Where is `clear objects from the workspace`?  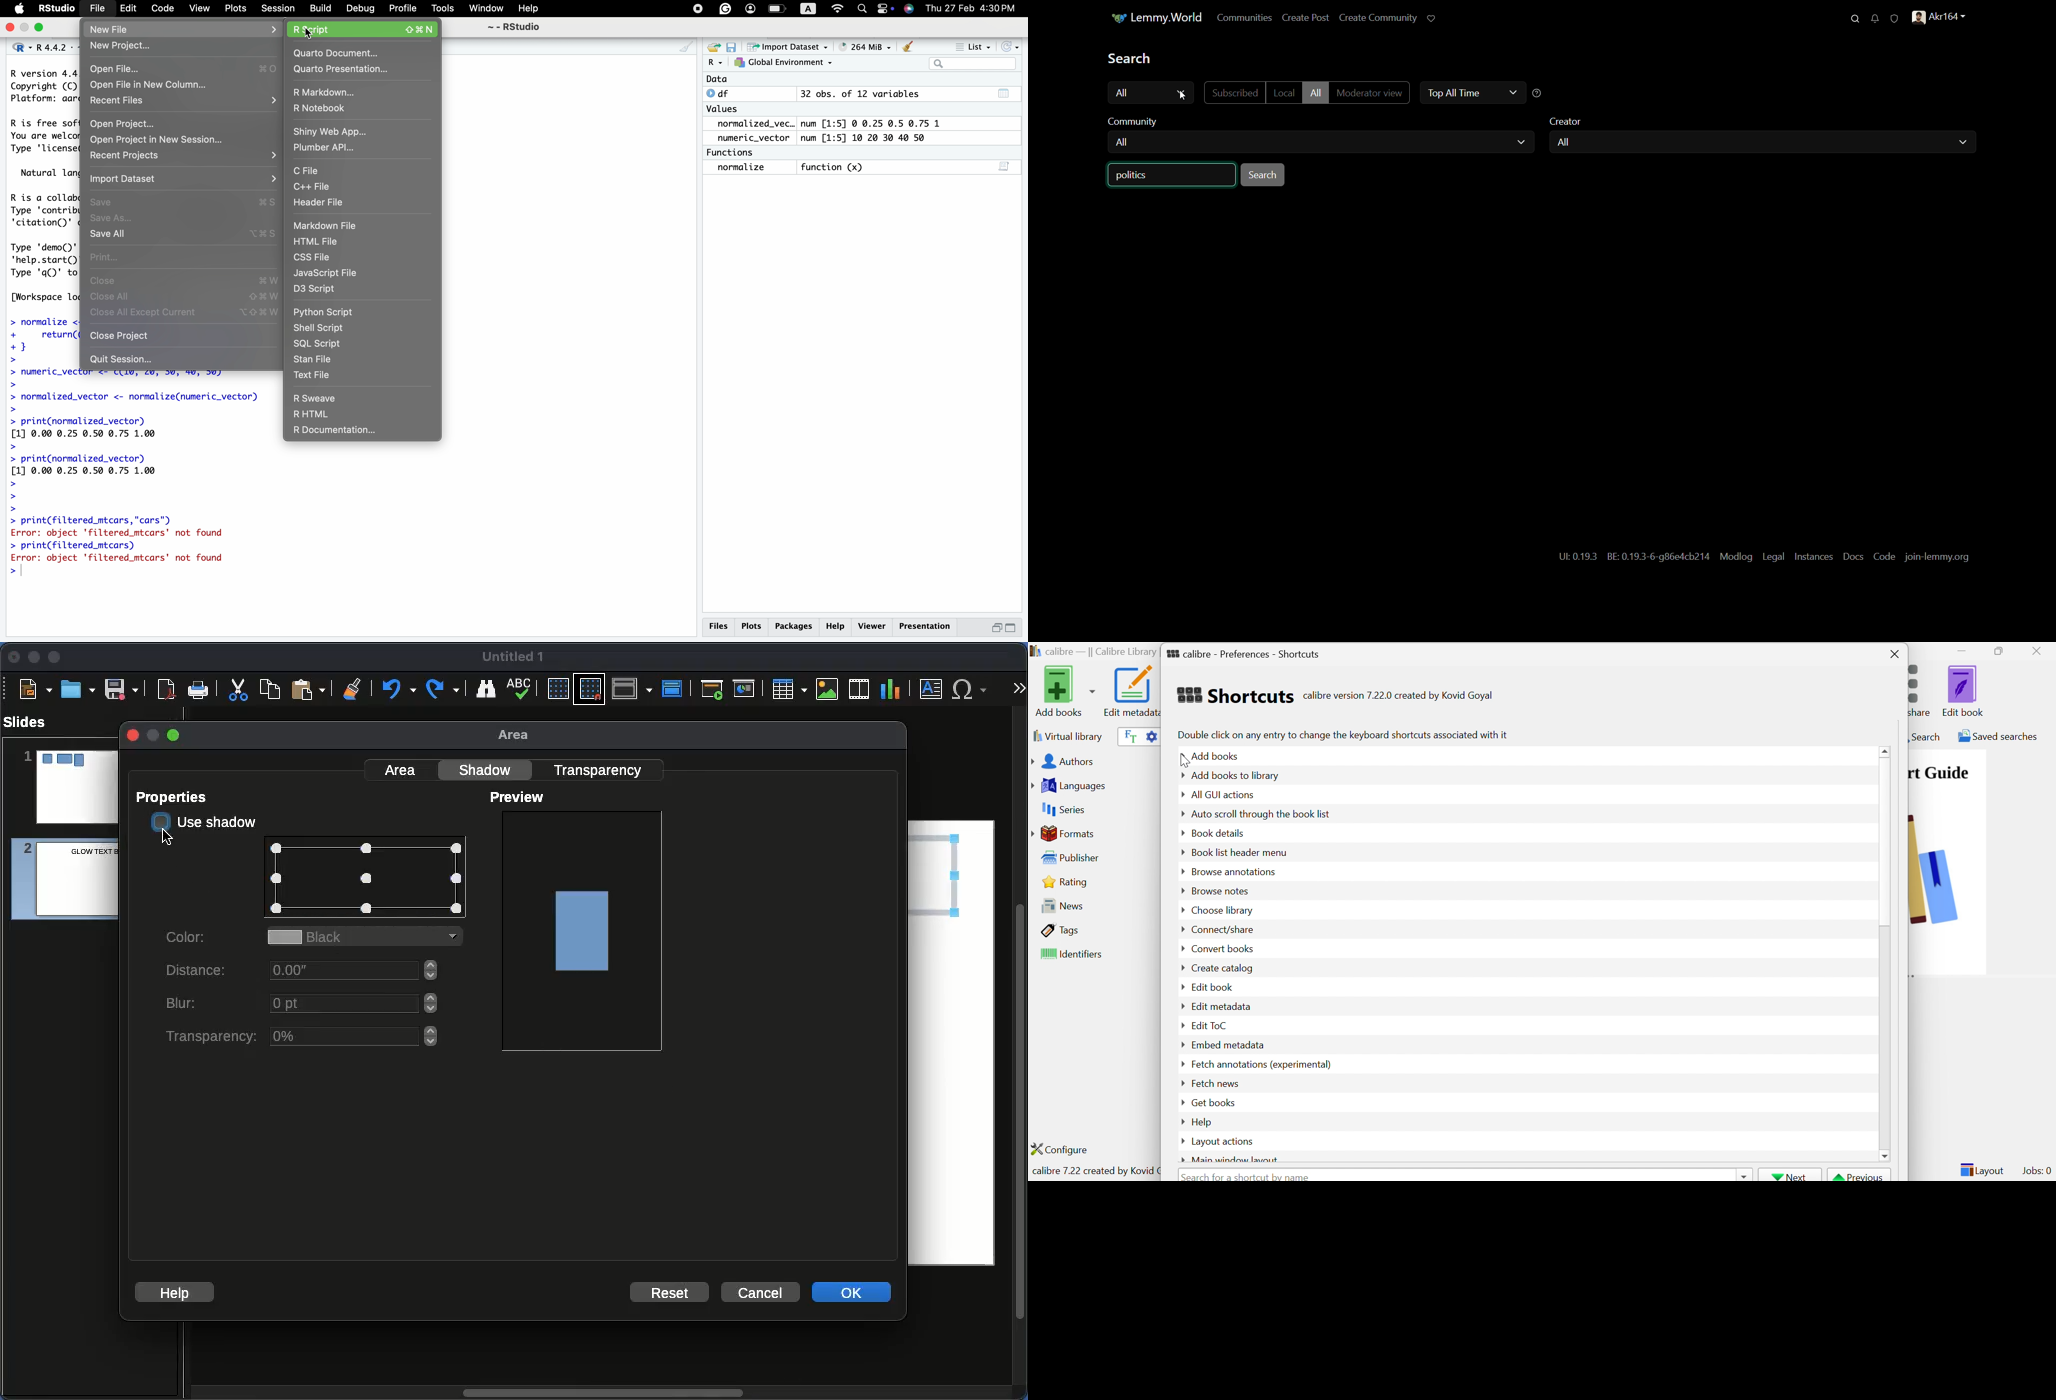
clear objects from the workspace is located at coordinates (908, 46).